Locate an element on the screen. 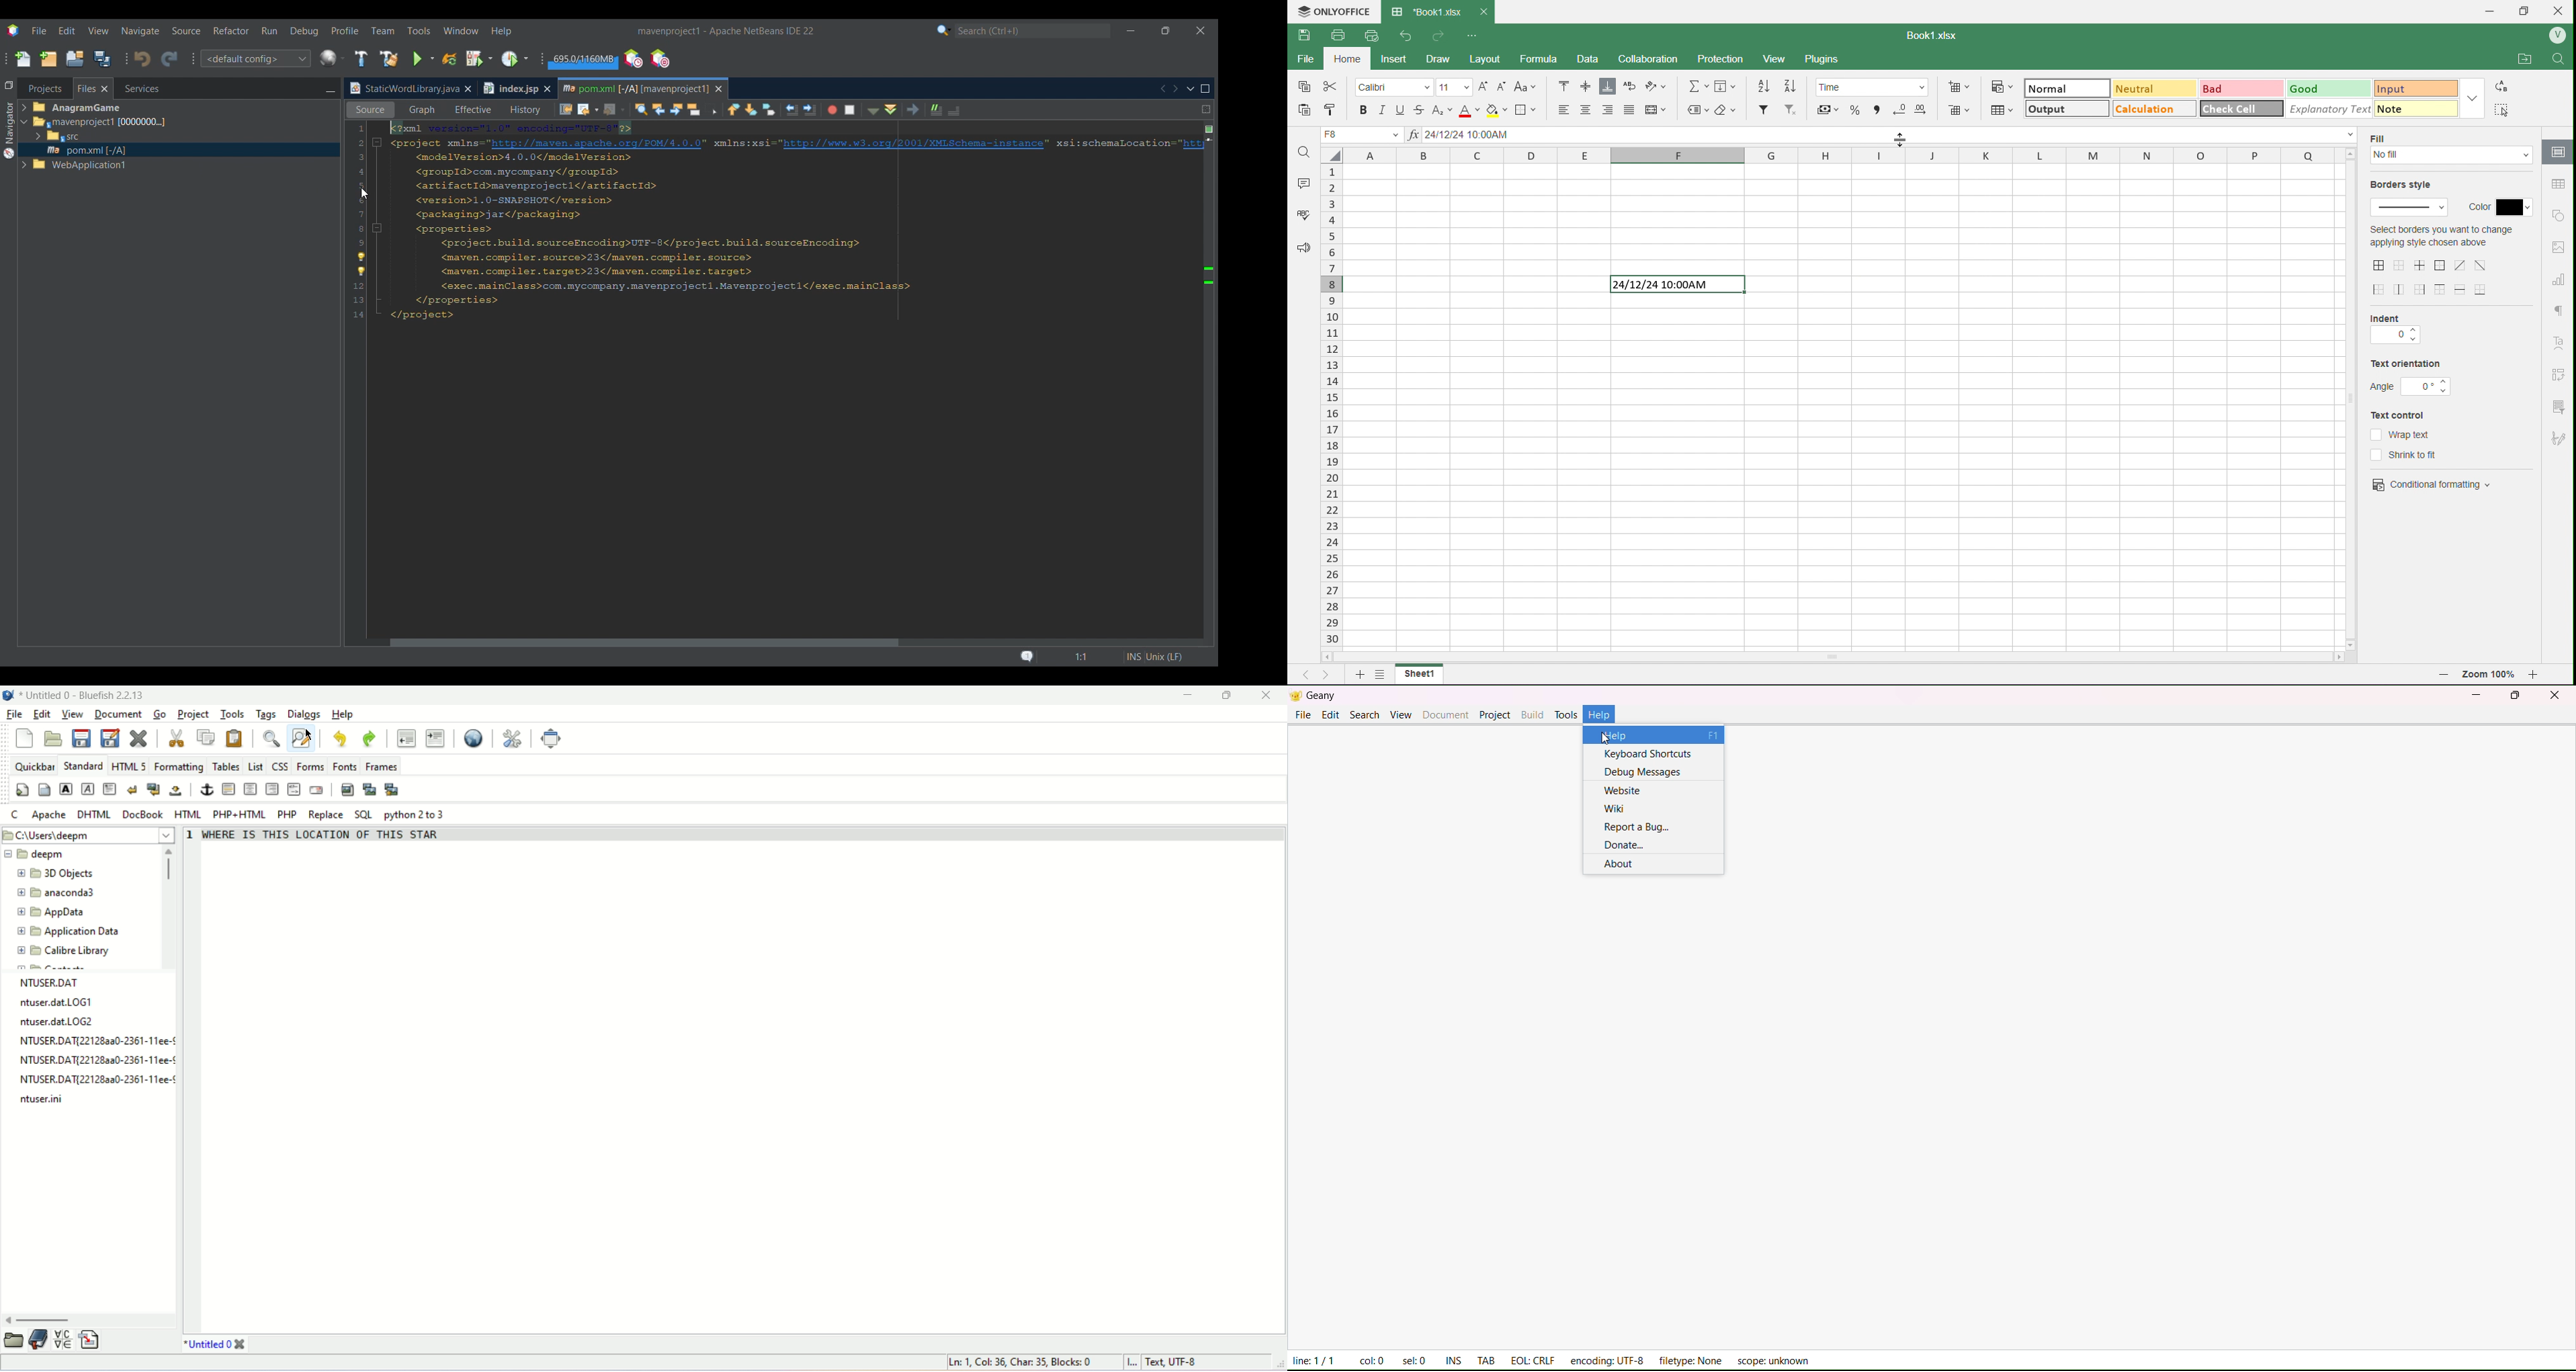  Formatting Box is located at coordinates (2475, 97).